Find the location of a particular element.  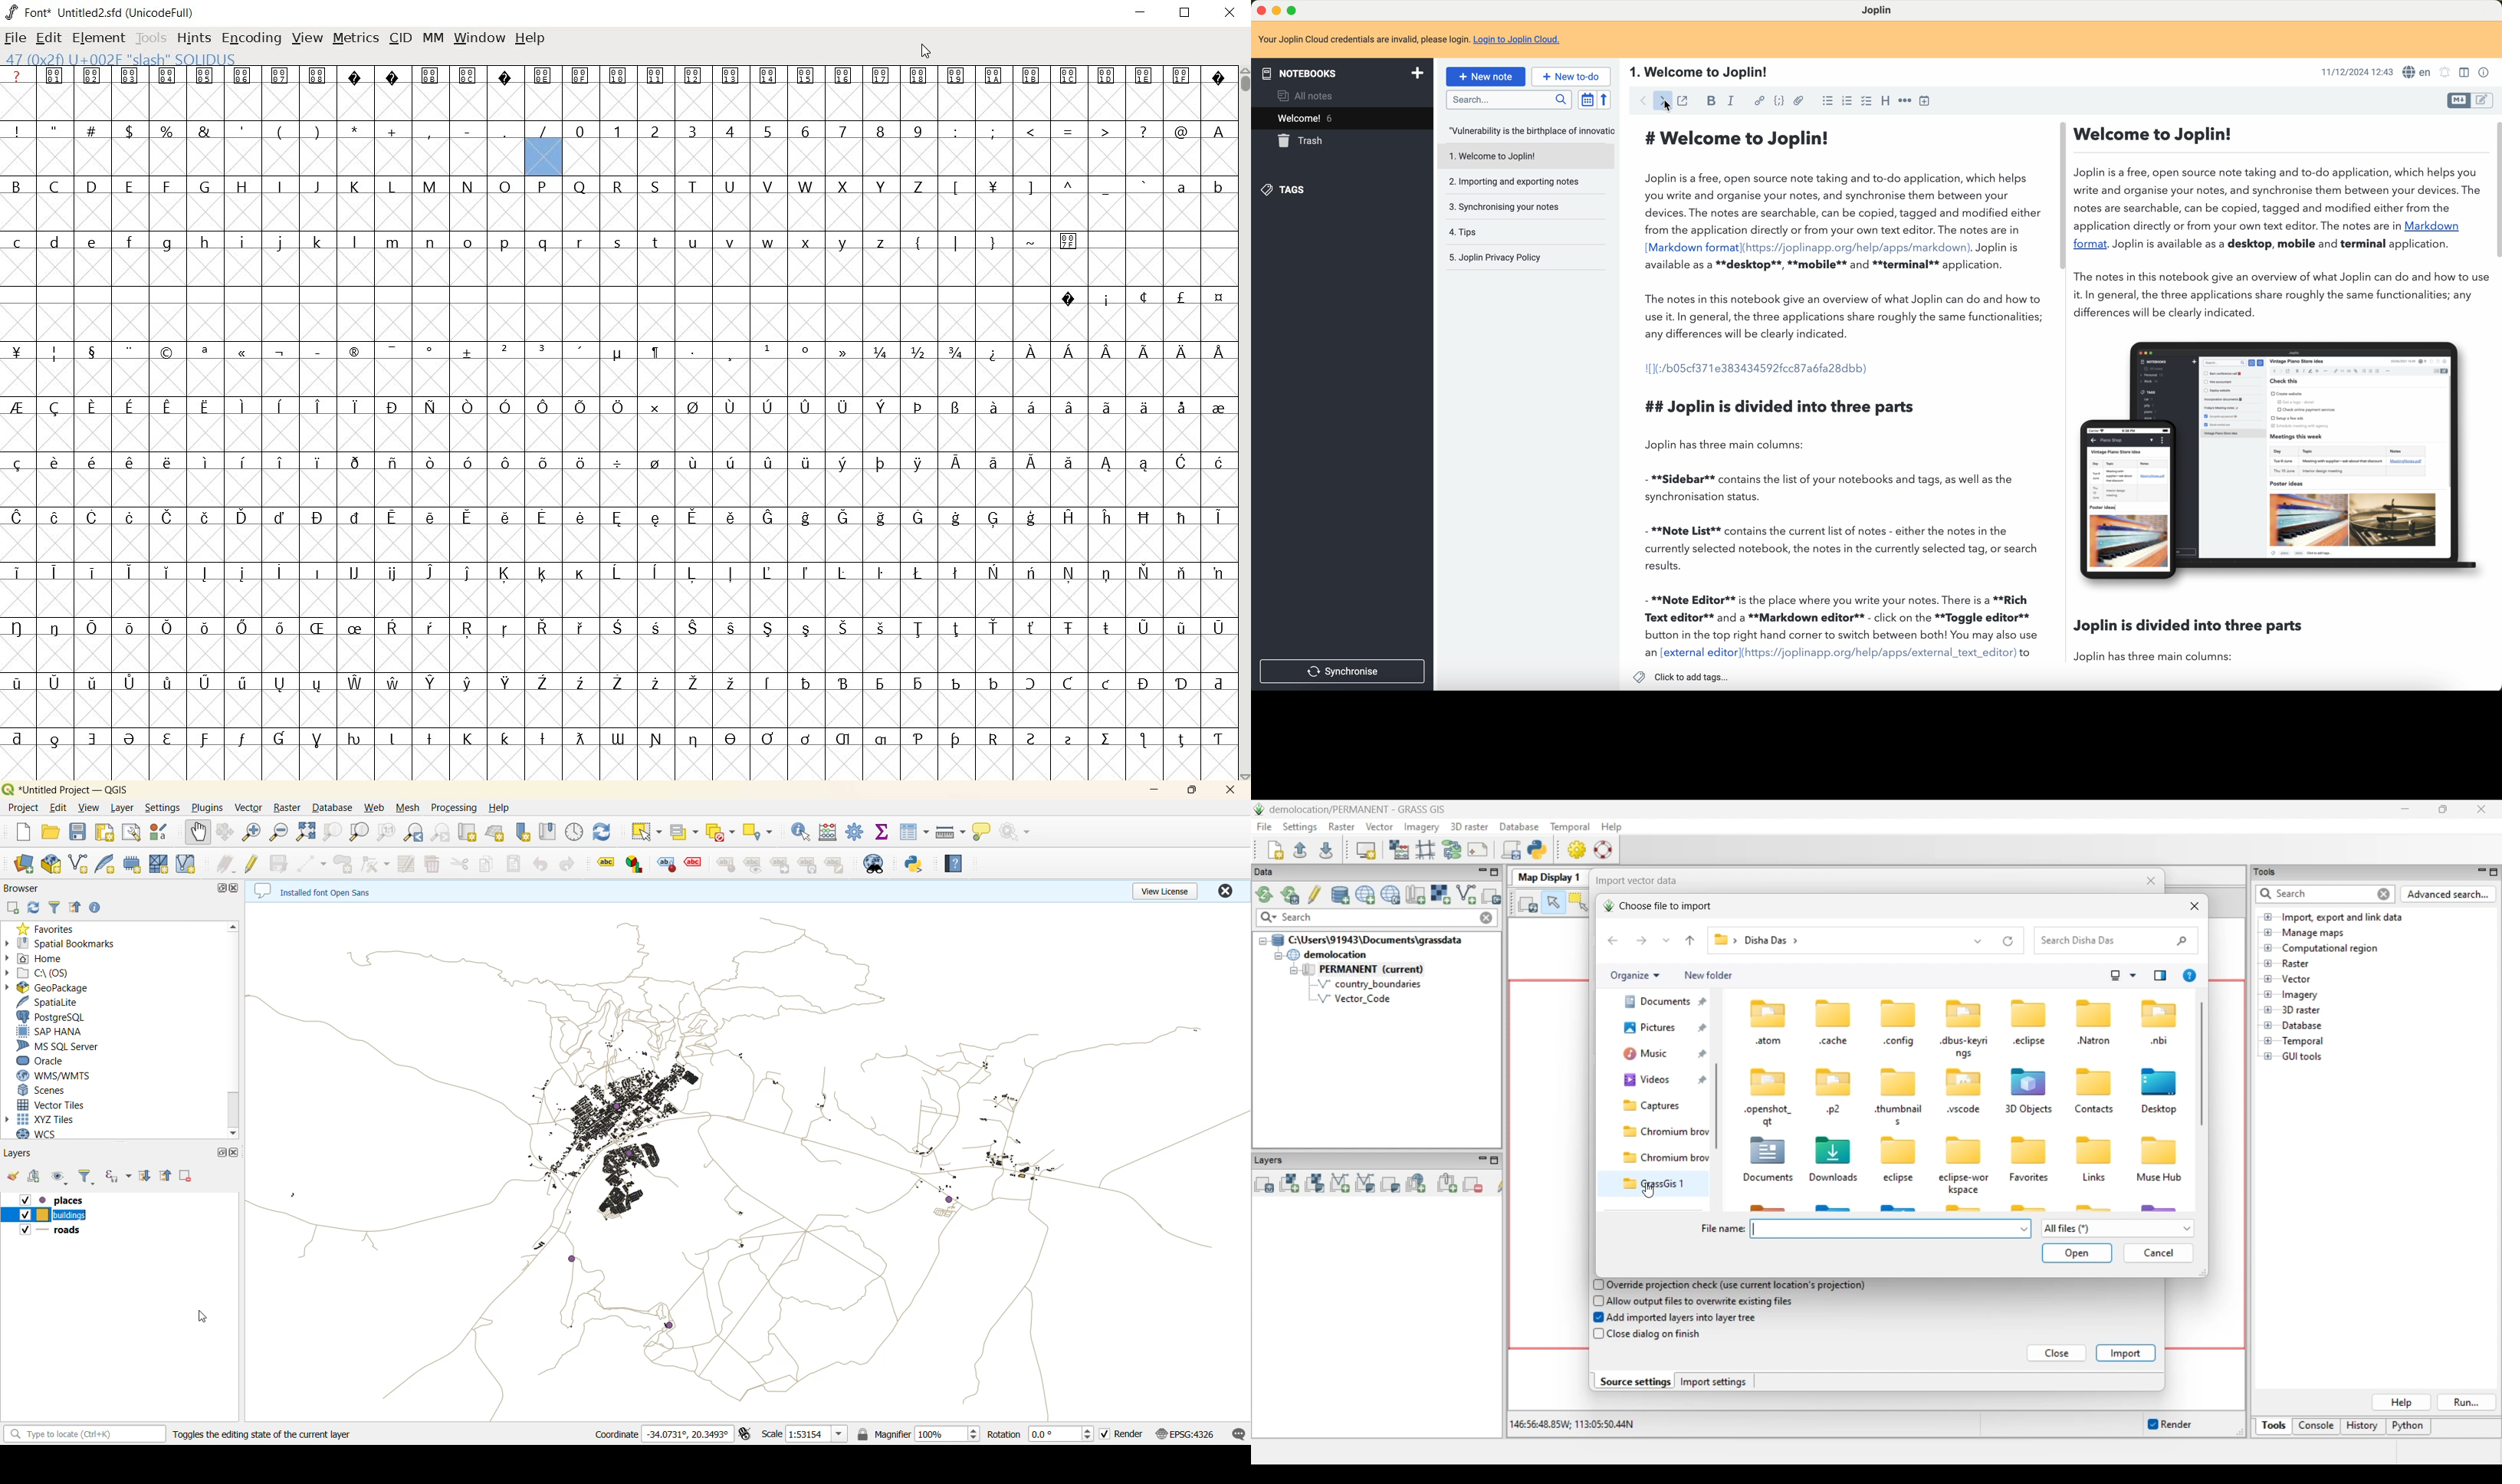

favorites is located at coordinates (48, 928).